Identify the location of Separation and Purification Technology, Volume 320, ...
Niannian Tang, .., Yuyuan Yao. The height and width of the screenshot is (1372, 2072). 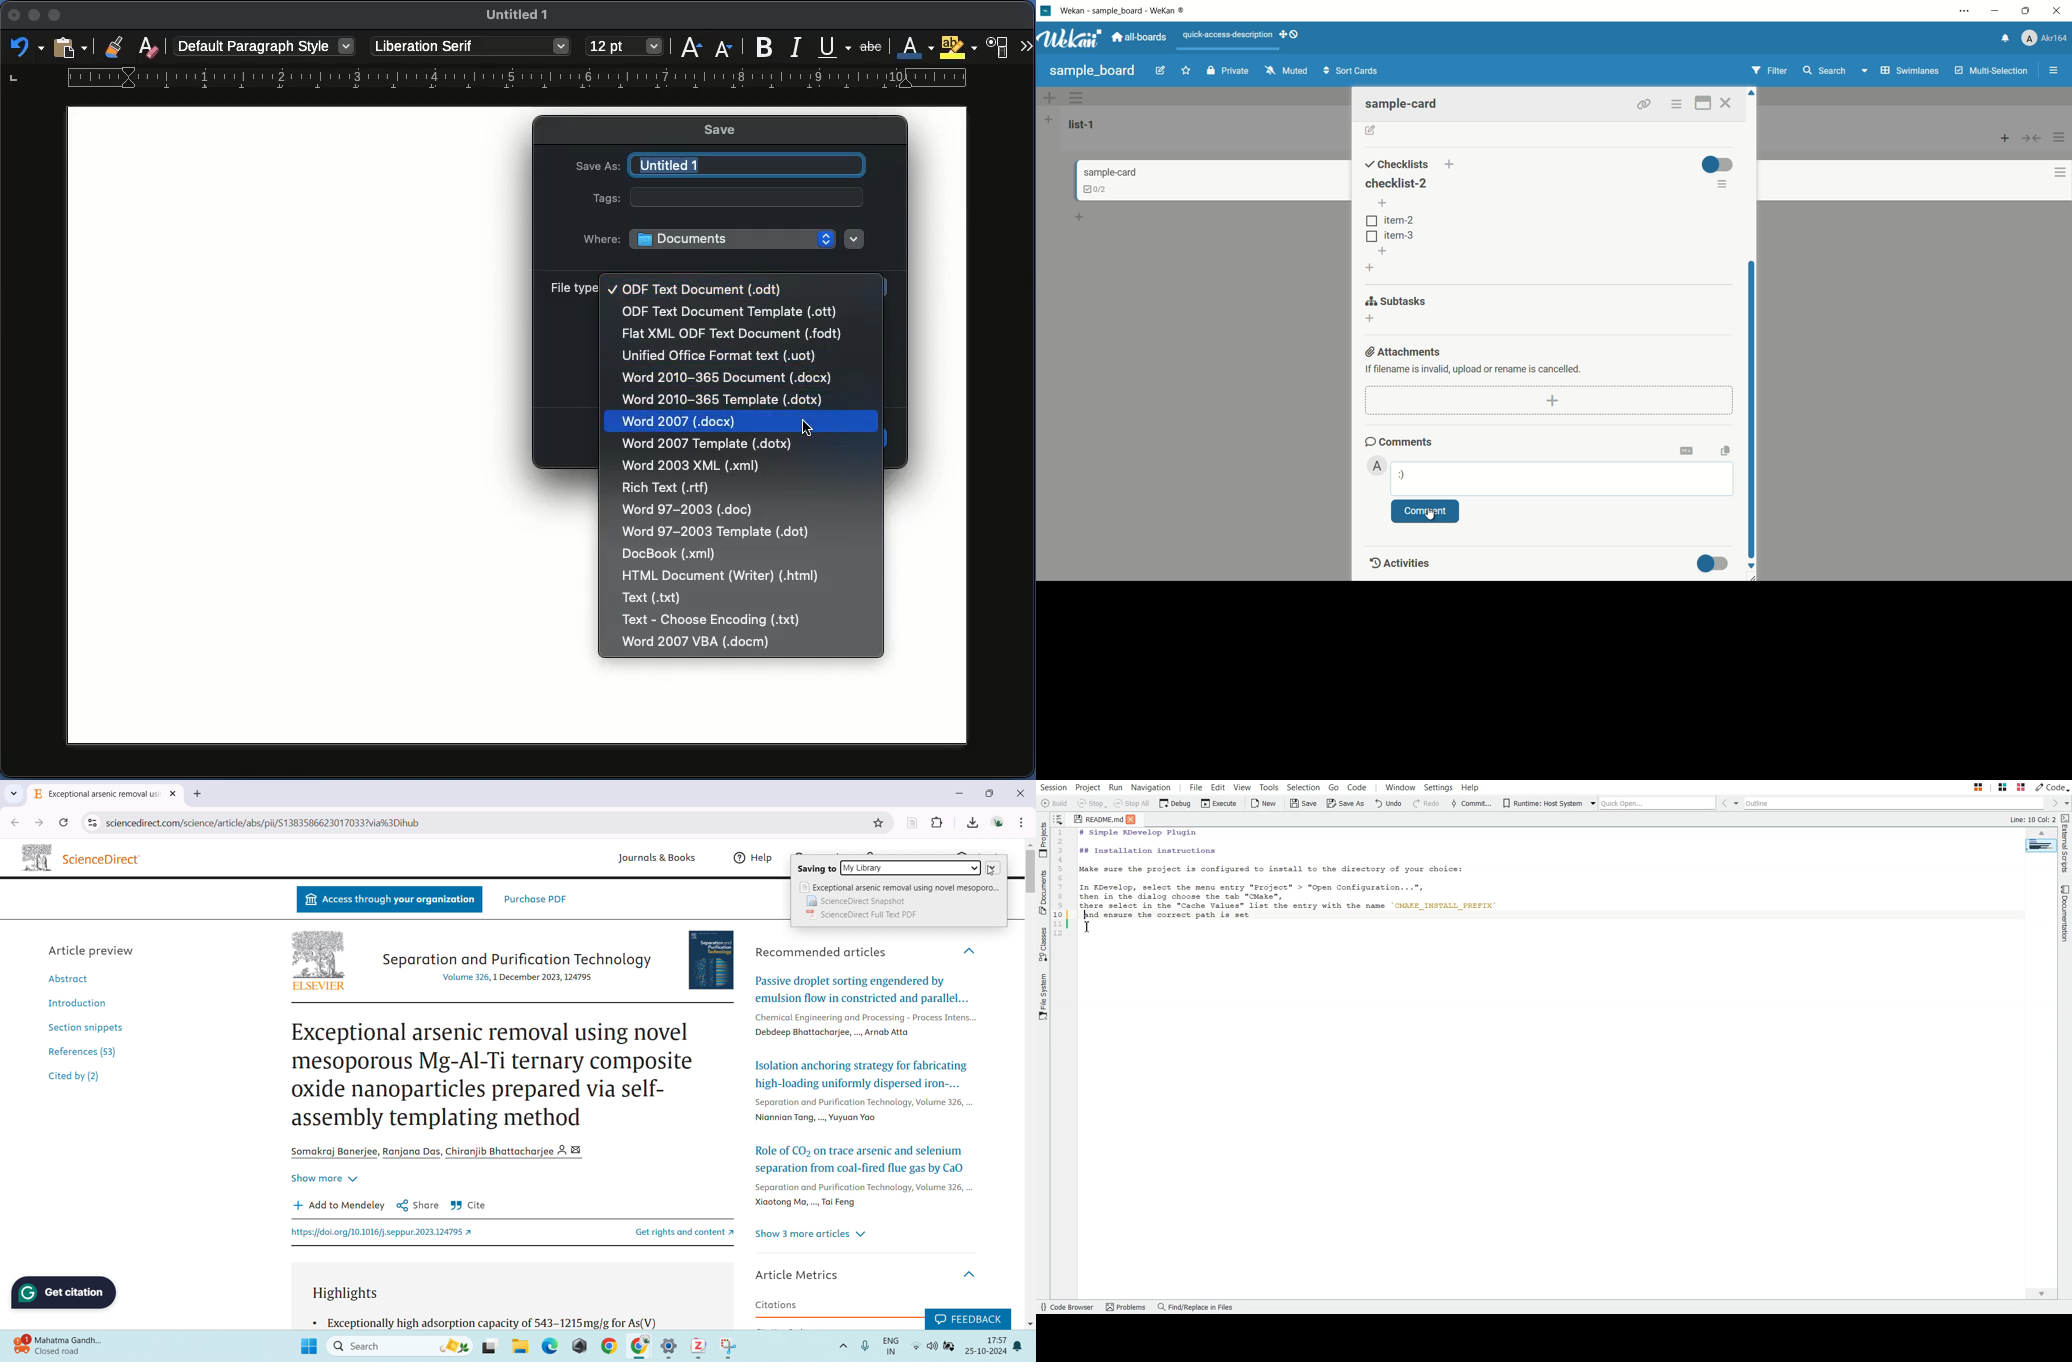
(864, 1112).